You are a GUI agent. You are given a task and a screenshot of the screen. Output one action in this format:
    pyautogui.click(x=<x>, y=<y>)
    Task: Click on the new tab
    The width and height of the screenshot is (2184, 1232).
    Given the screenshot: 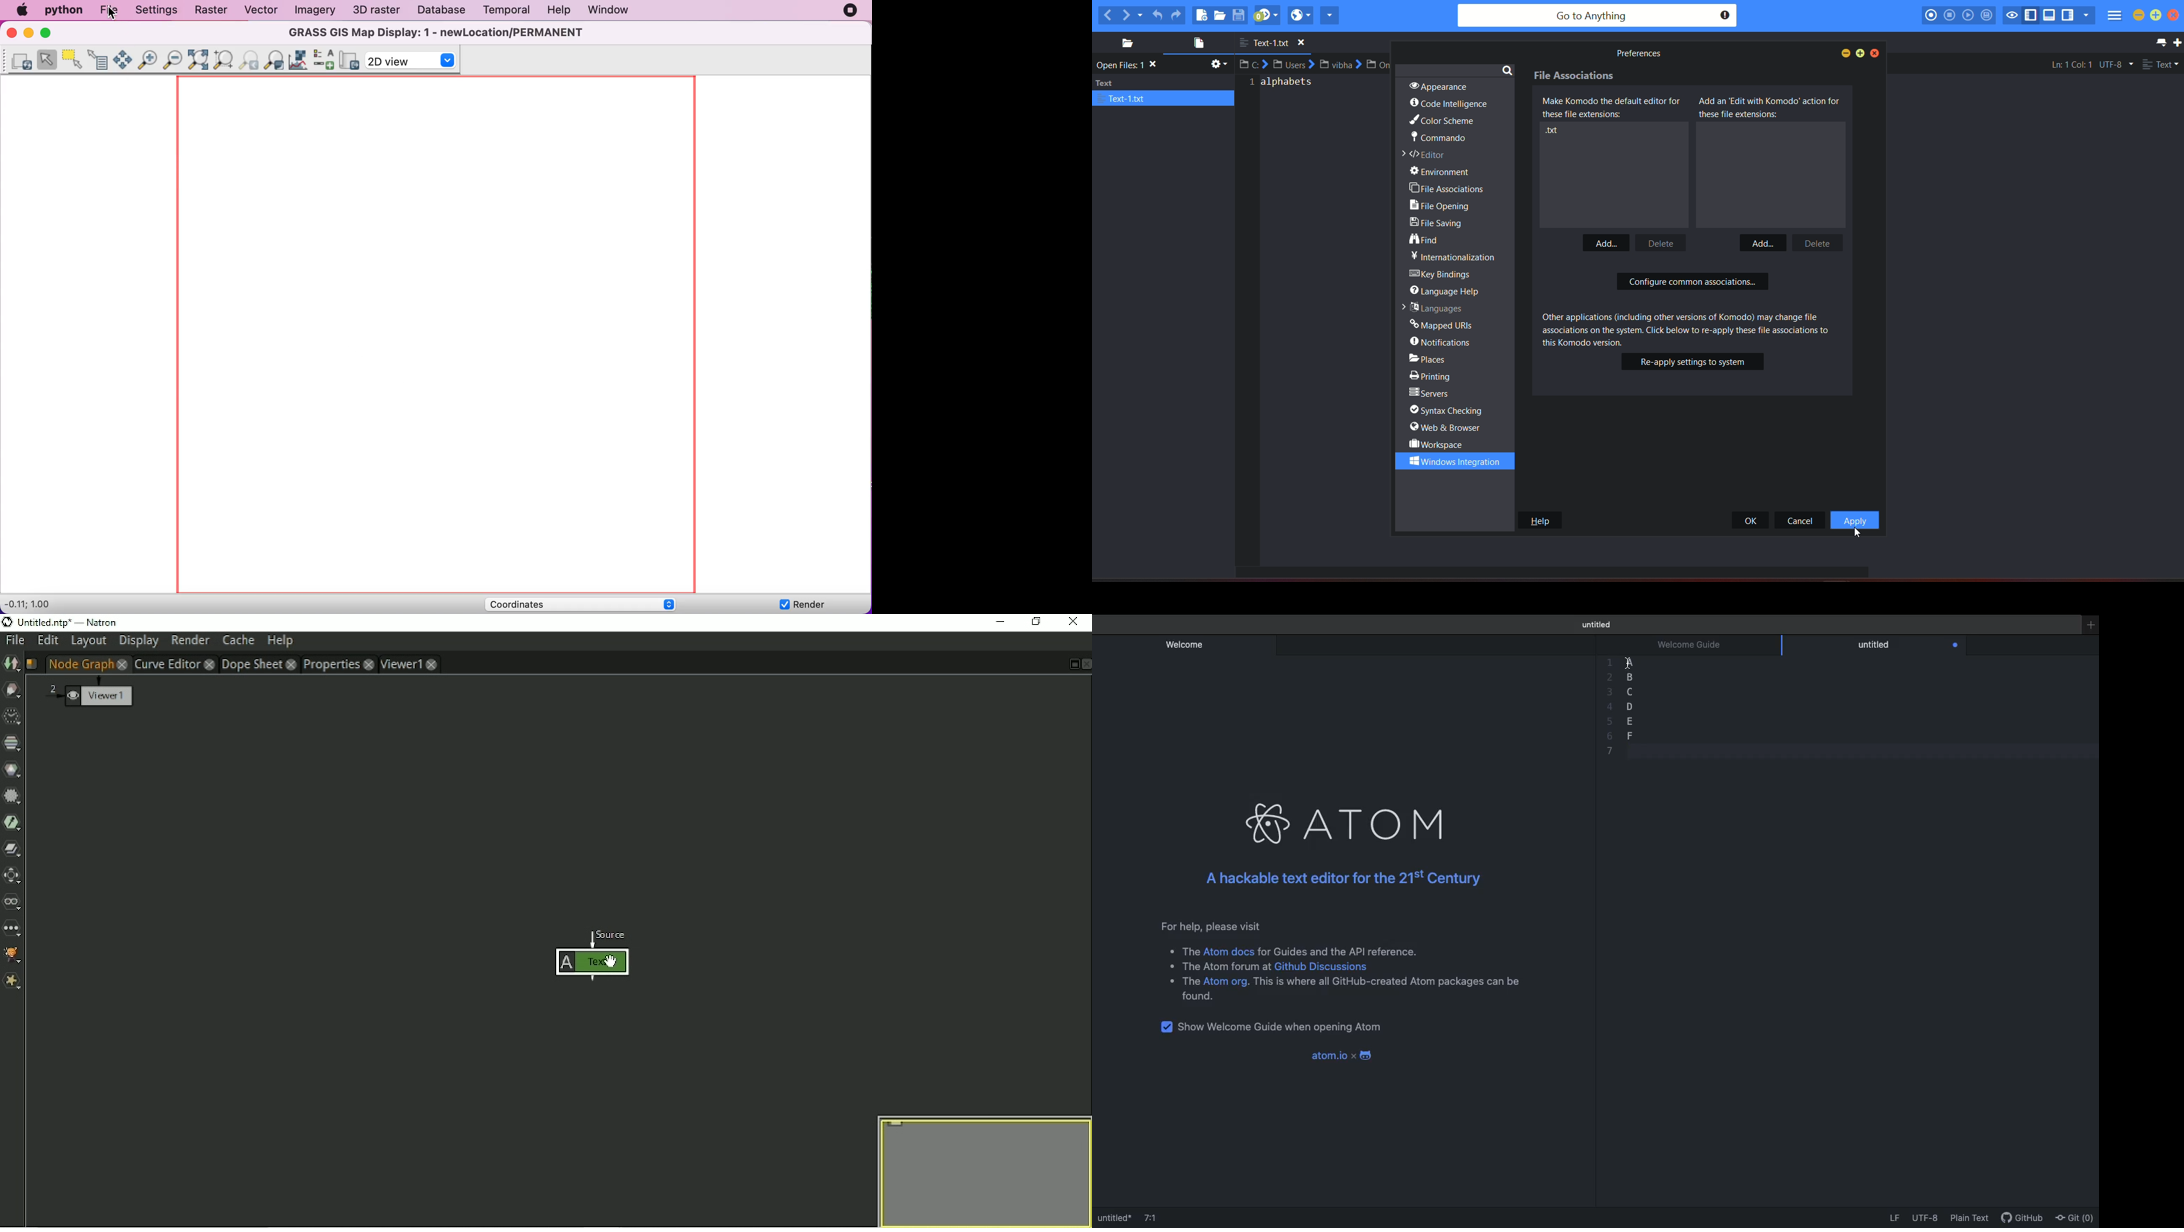 What is the action you would take?
    pyautogui.click(x=2177, y=43)
    